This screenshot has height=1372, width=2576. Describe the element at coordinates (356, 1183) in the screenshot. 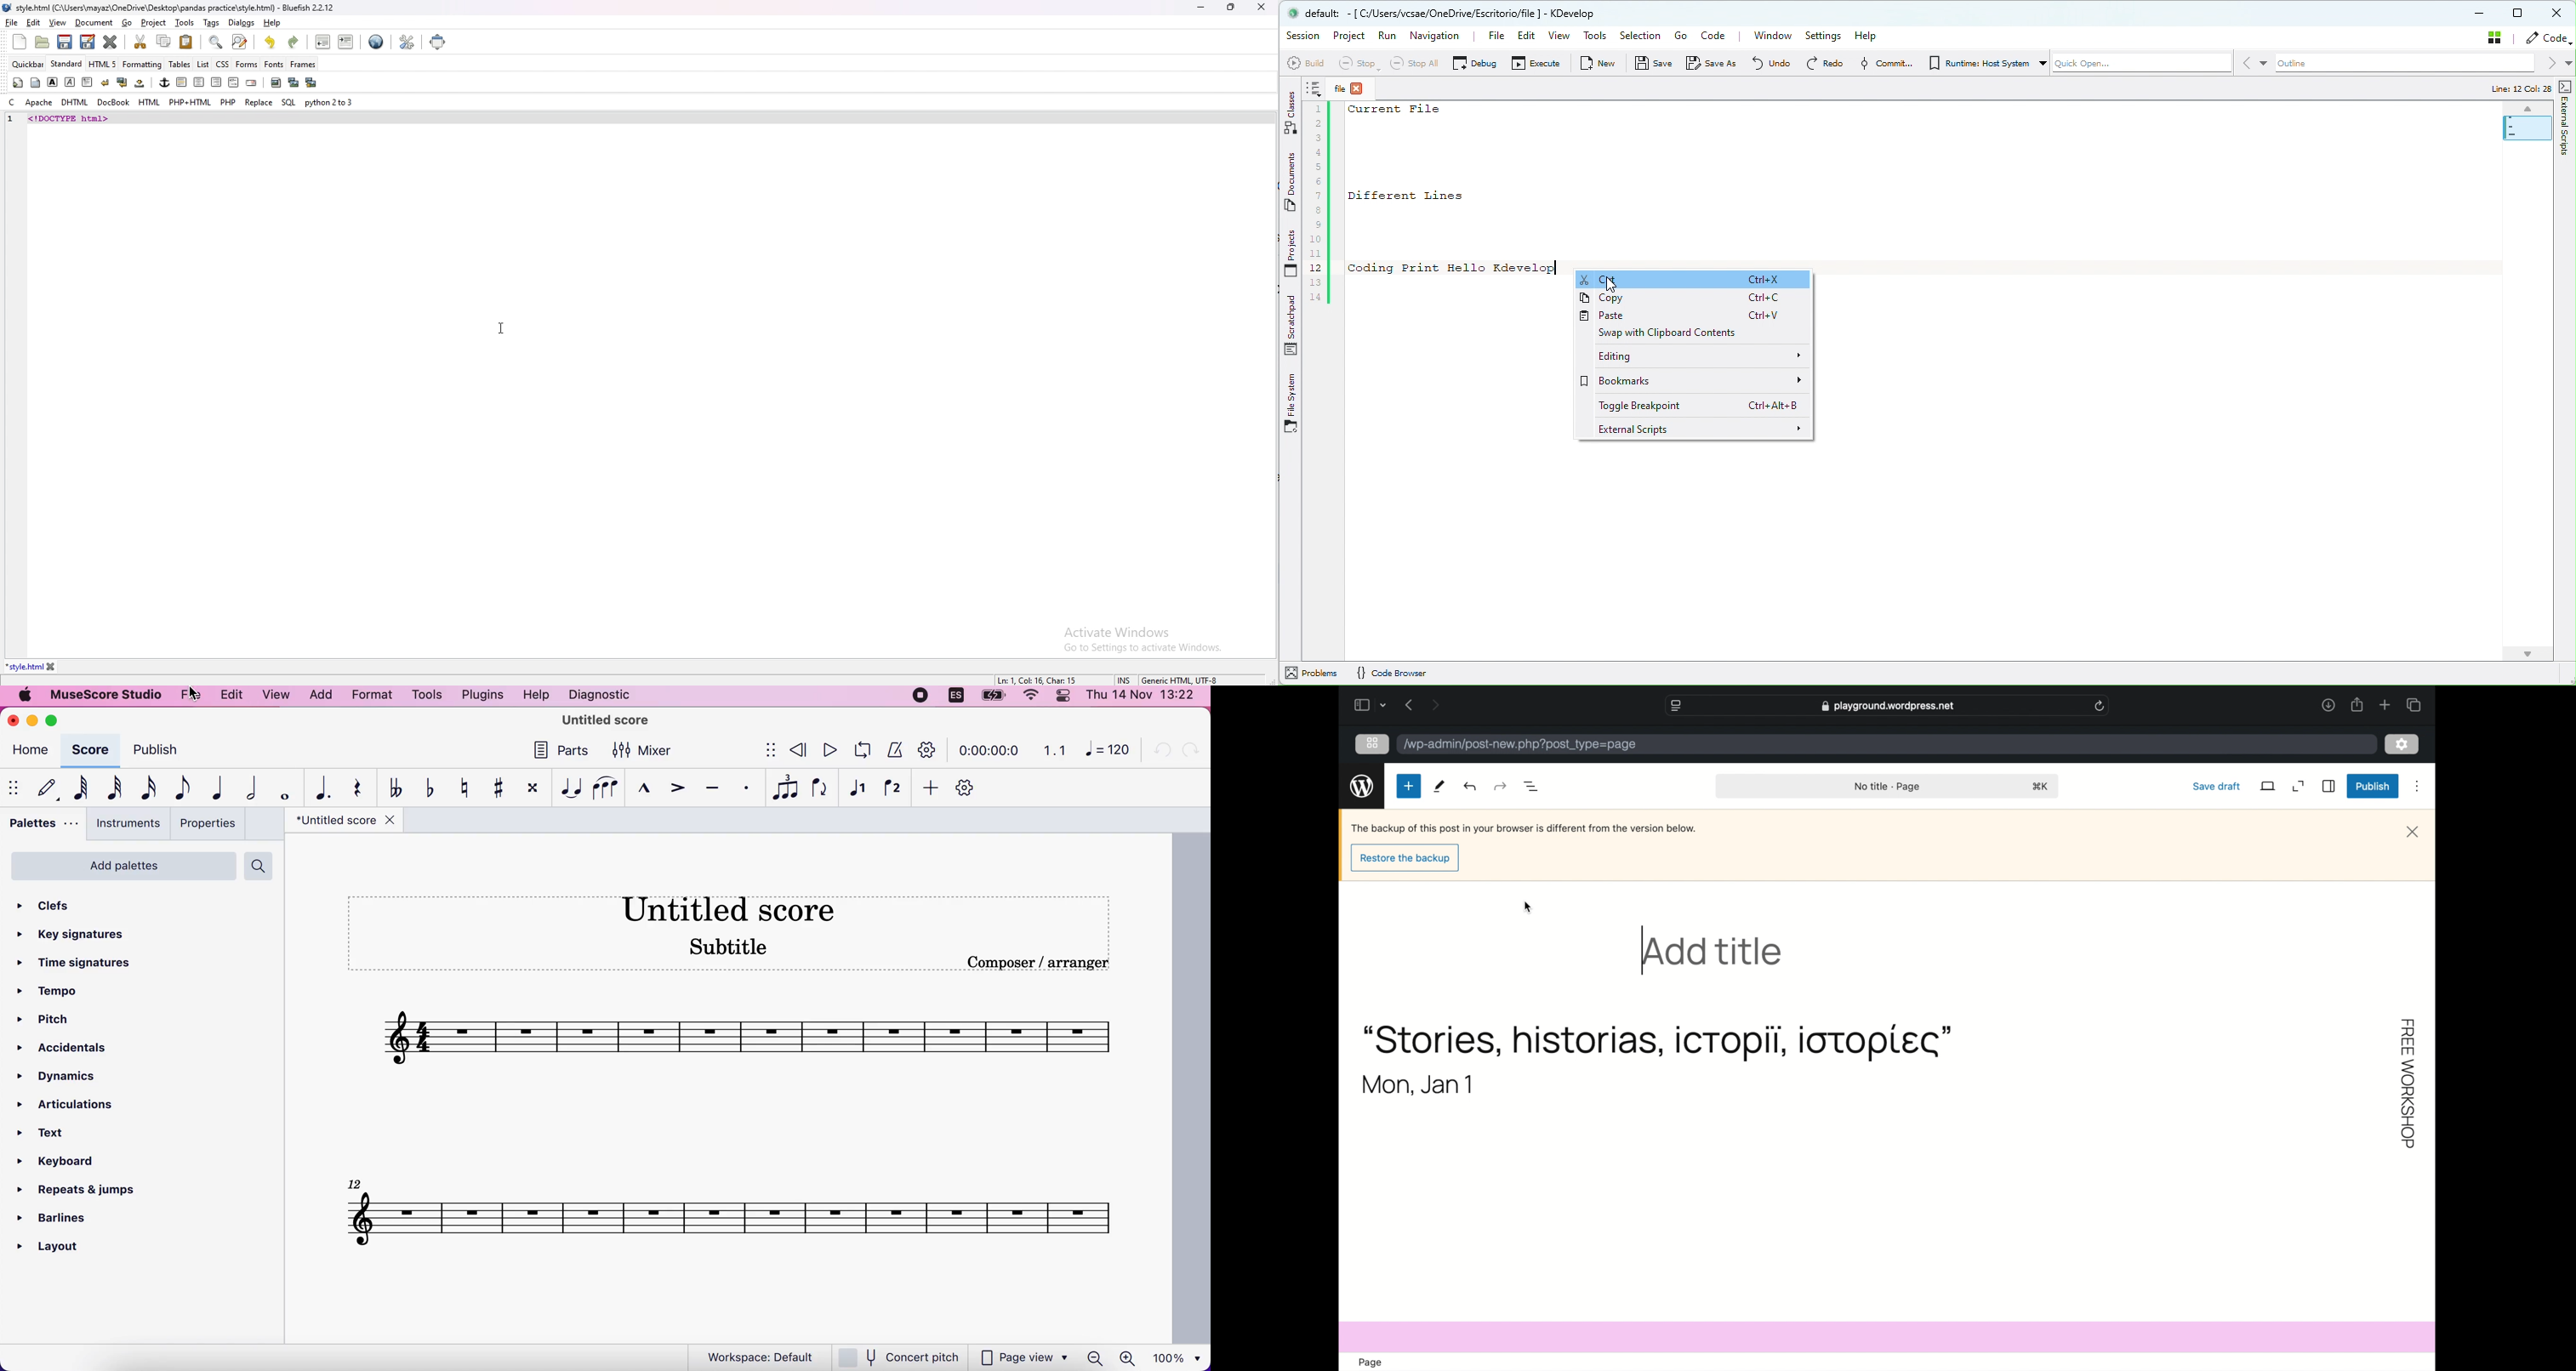

I see `` at that location.